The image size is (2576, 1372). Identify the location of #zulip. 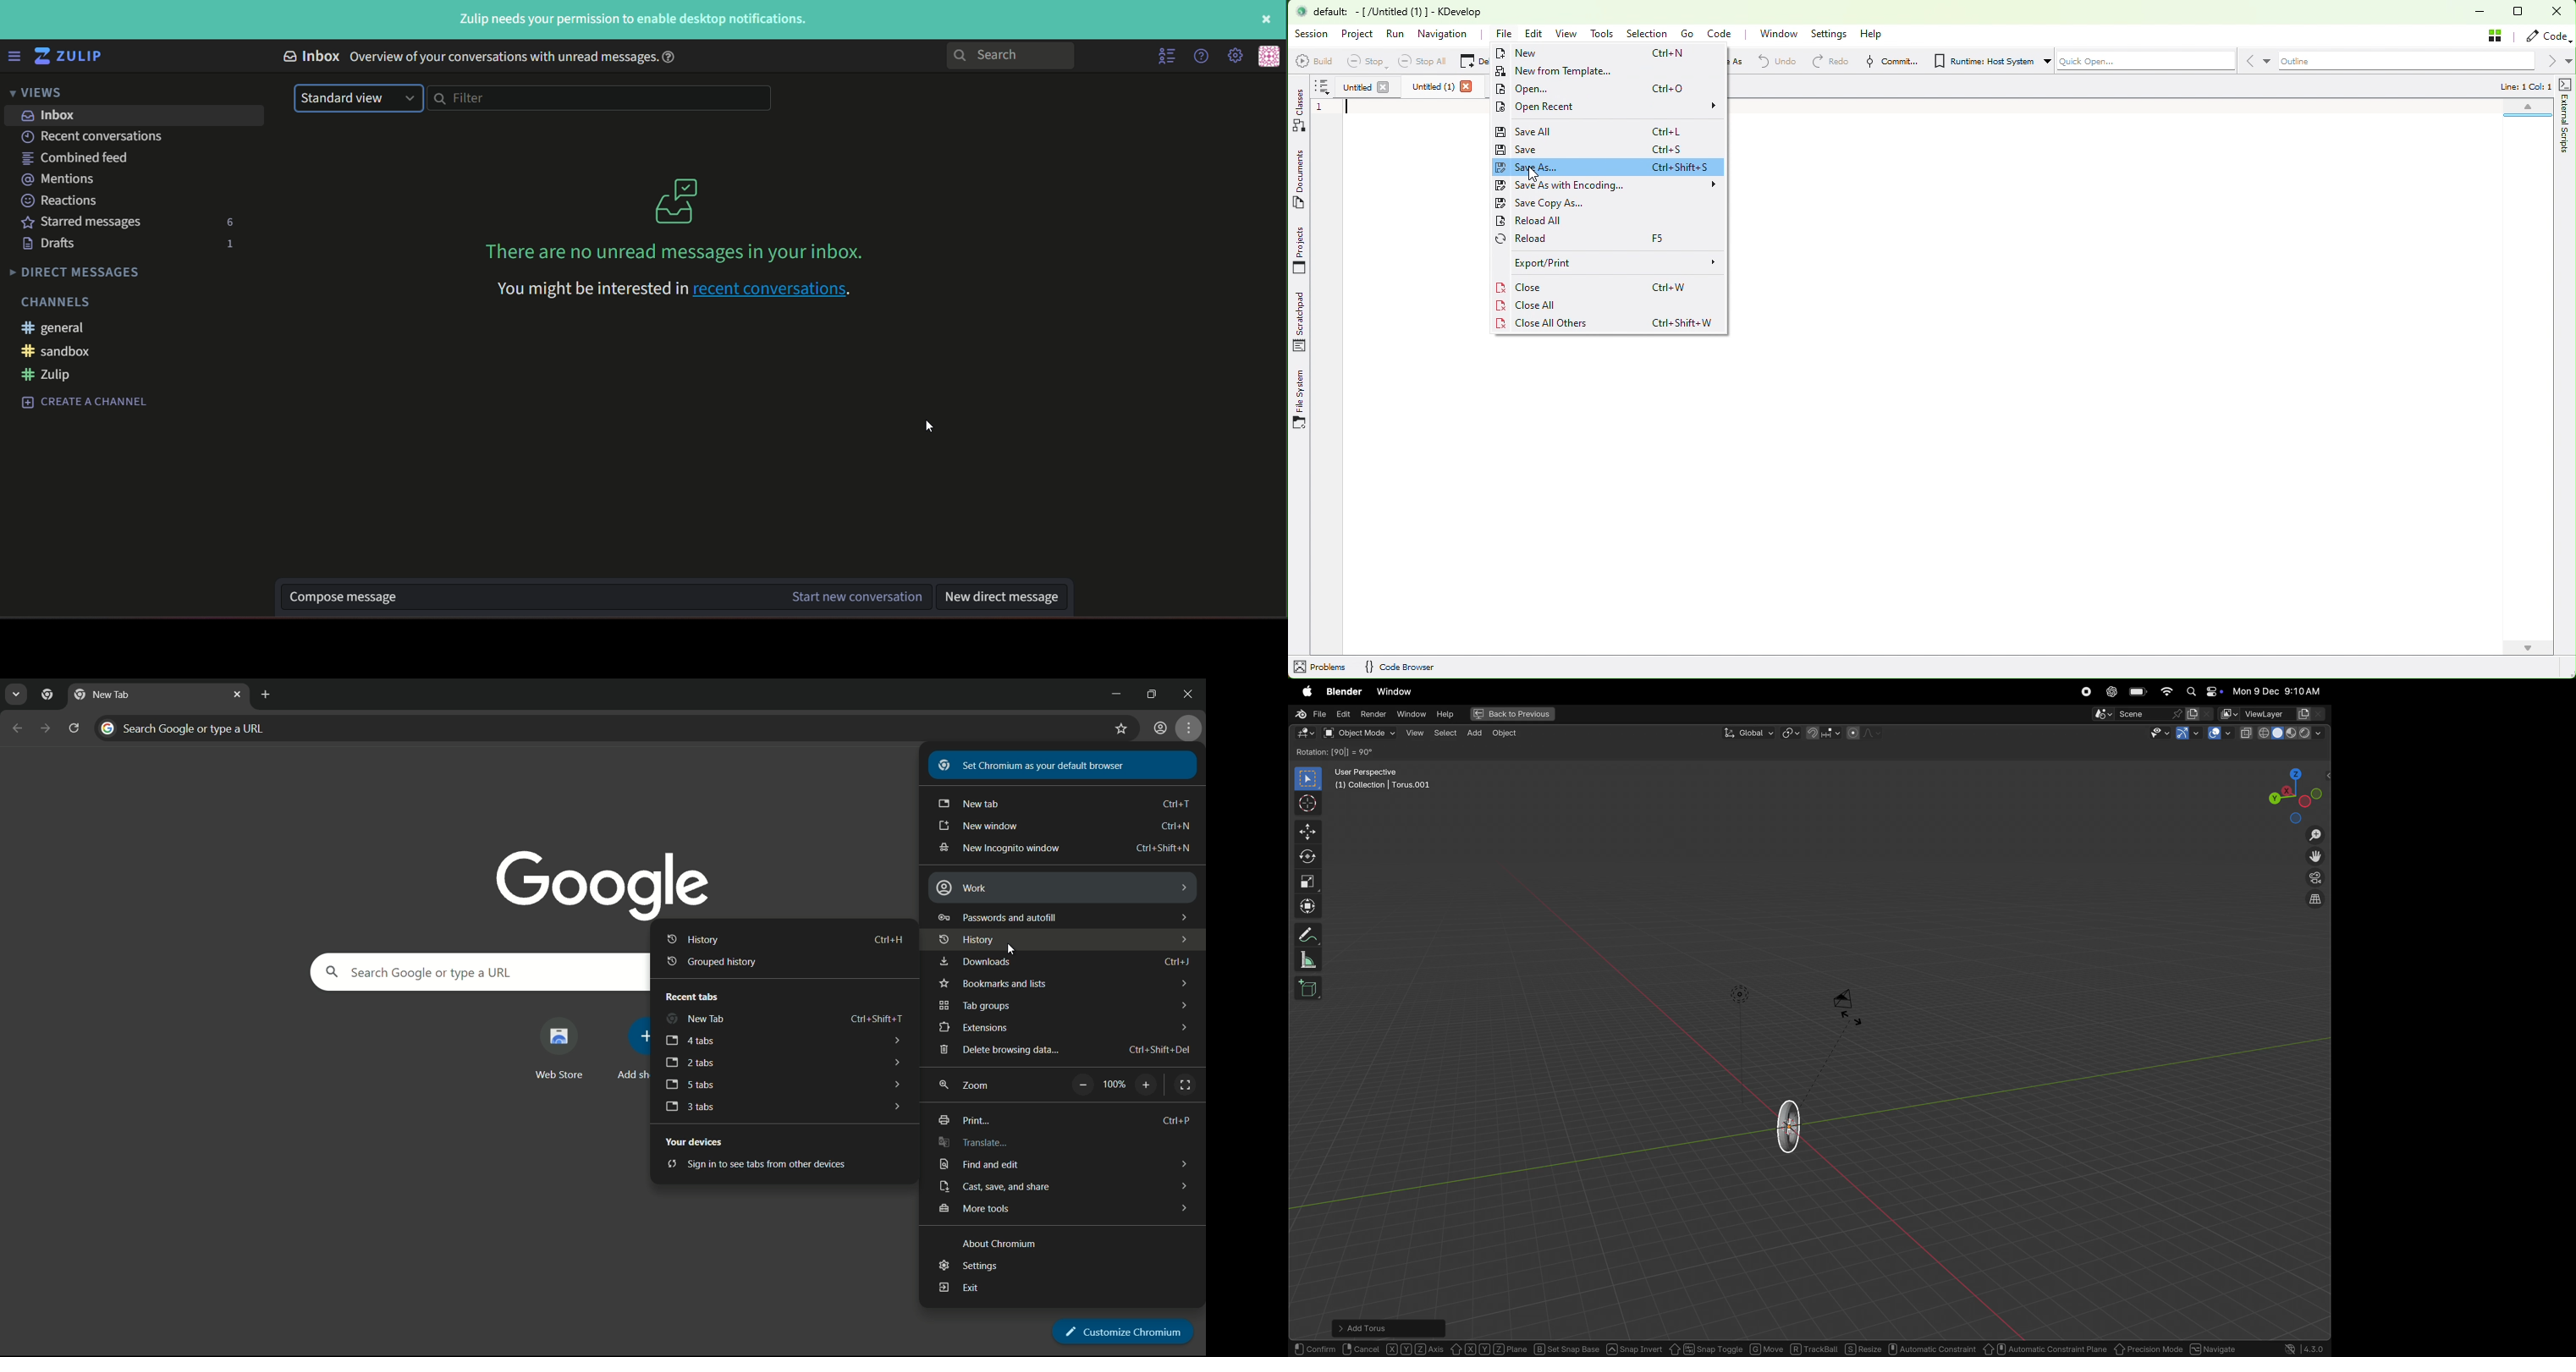
(53, 374).